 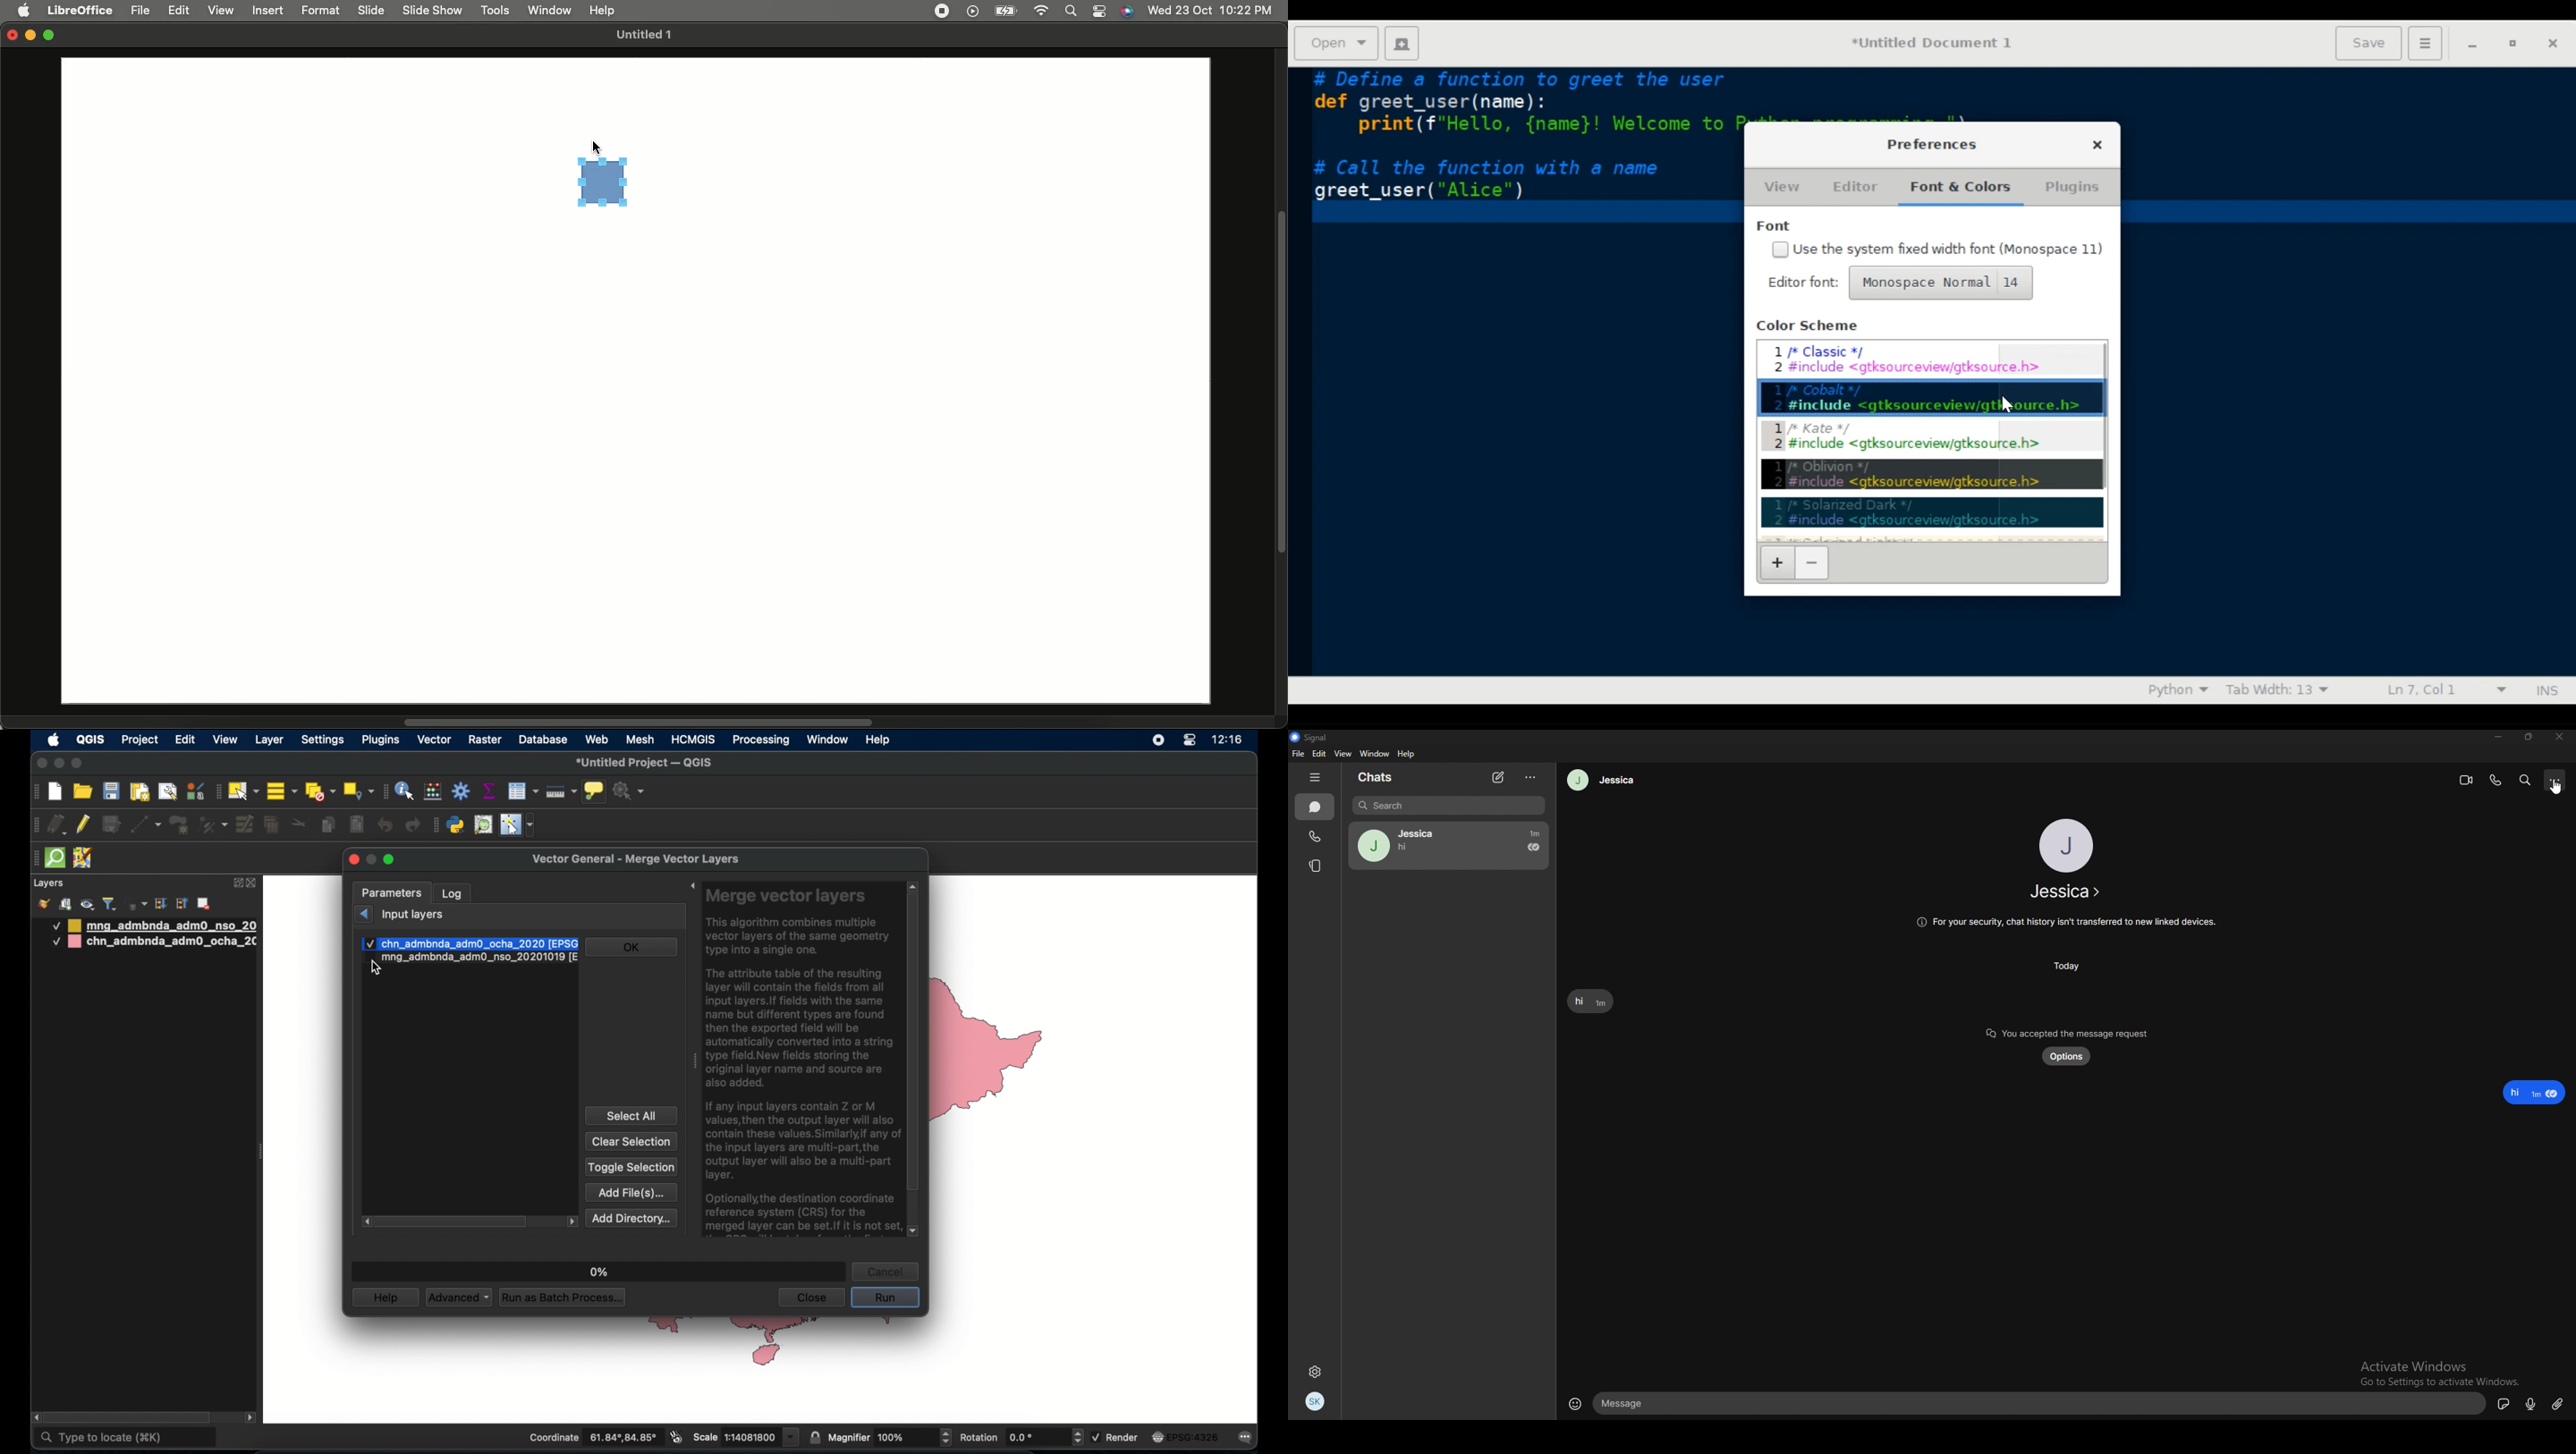 I want to click on cursor, so click(x=596, y=148).